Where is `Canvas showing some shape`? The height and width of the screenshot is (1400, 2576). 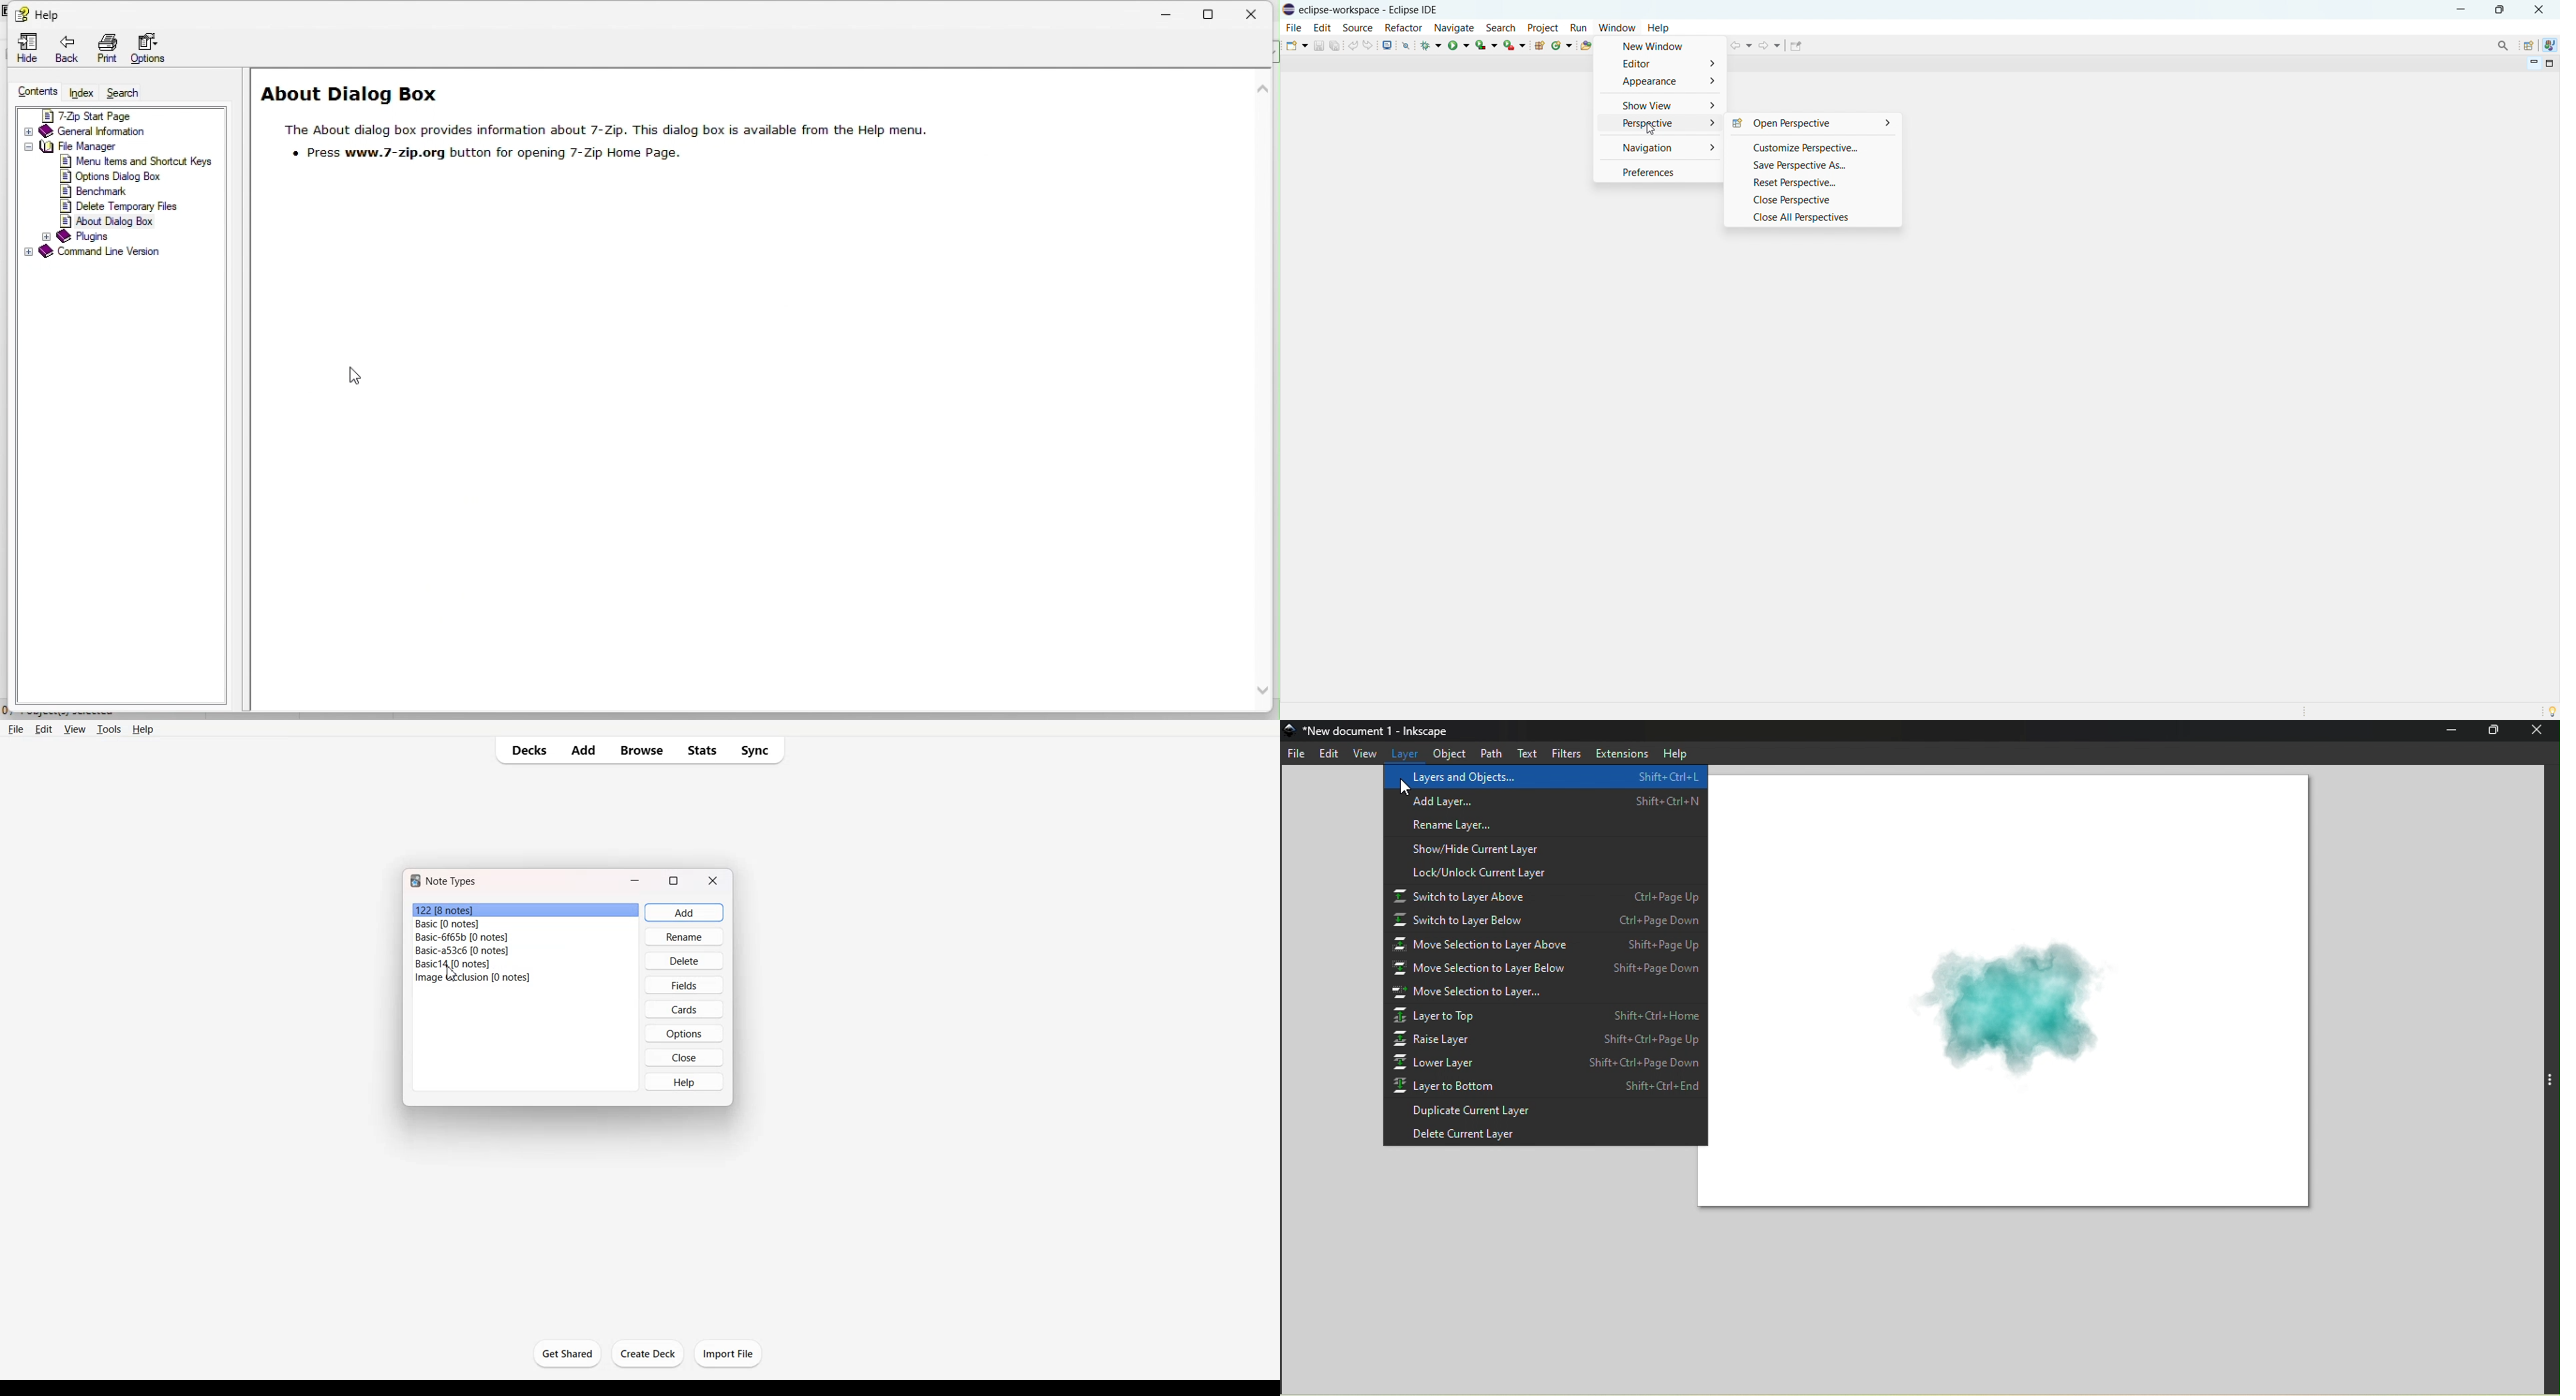
Canvas showing some shape is located at coordinates (2021, 995).